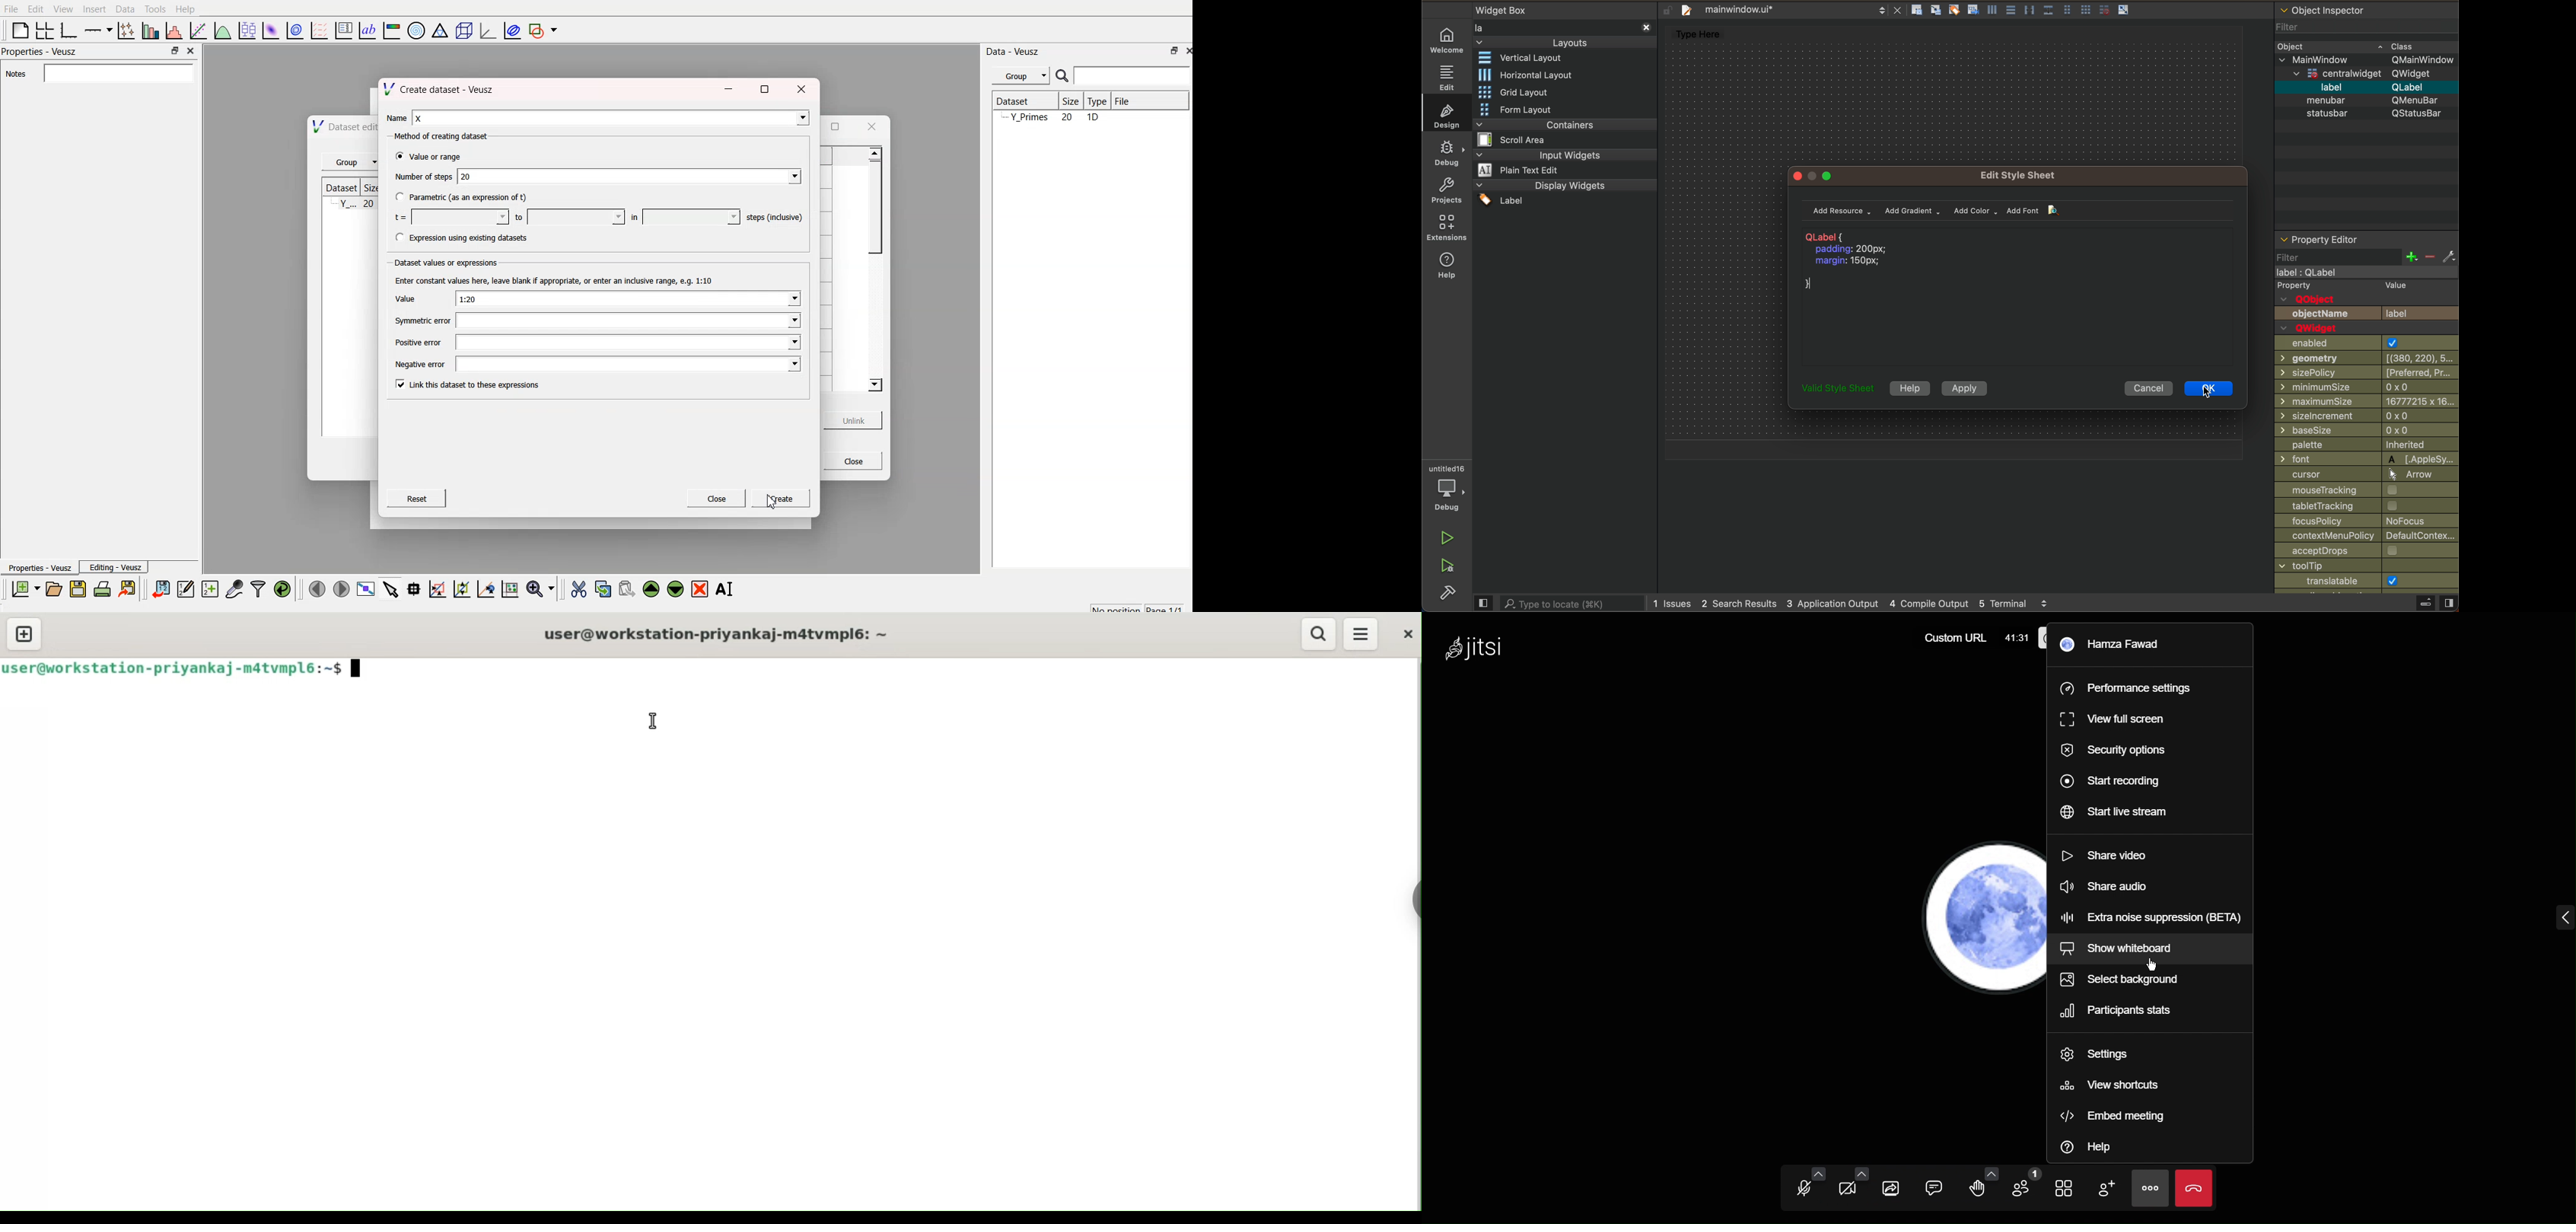 This screenshot has width=2576, height=1232. I want to click on projects, so click(1445, 193).